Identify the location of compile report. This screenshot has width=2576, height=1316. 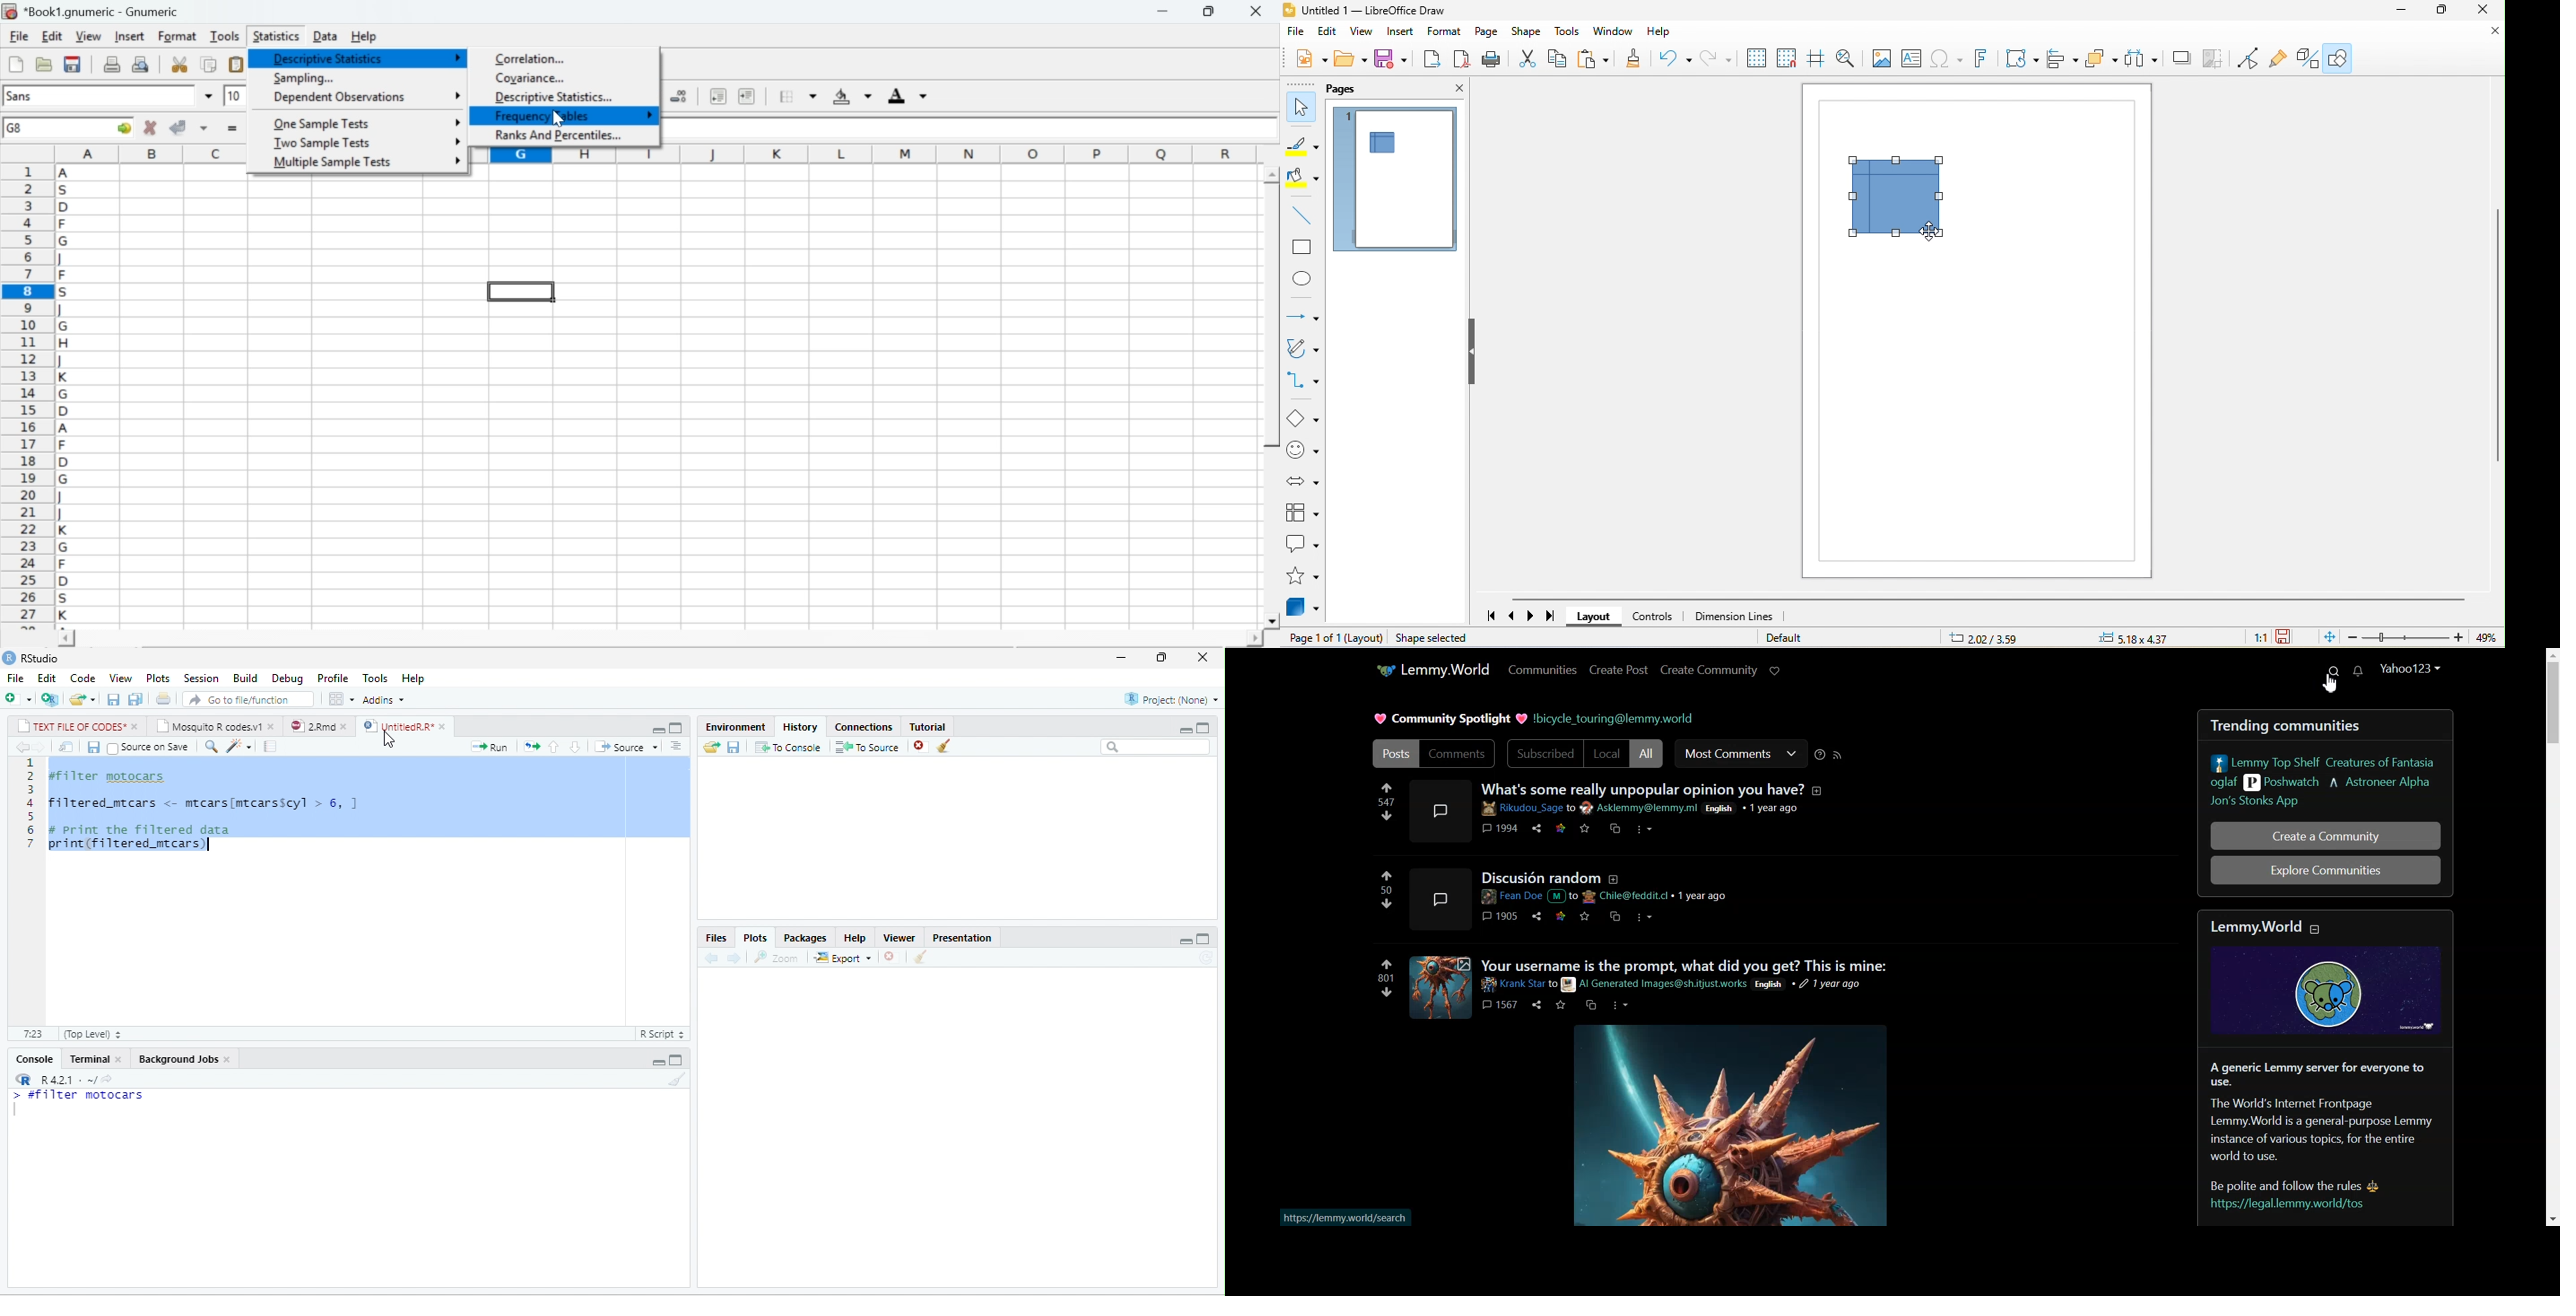
(270, 746).